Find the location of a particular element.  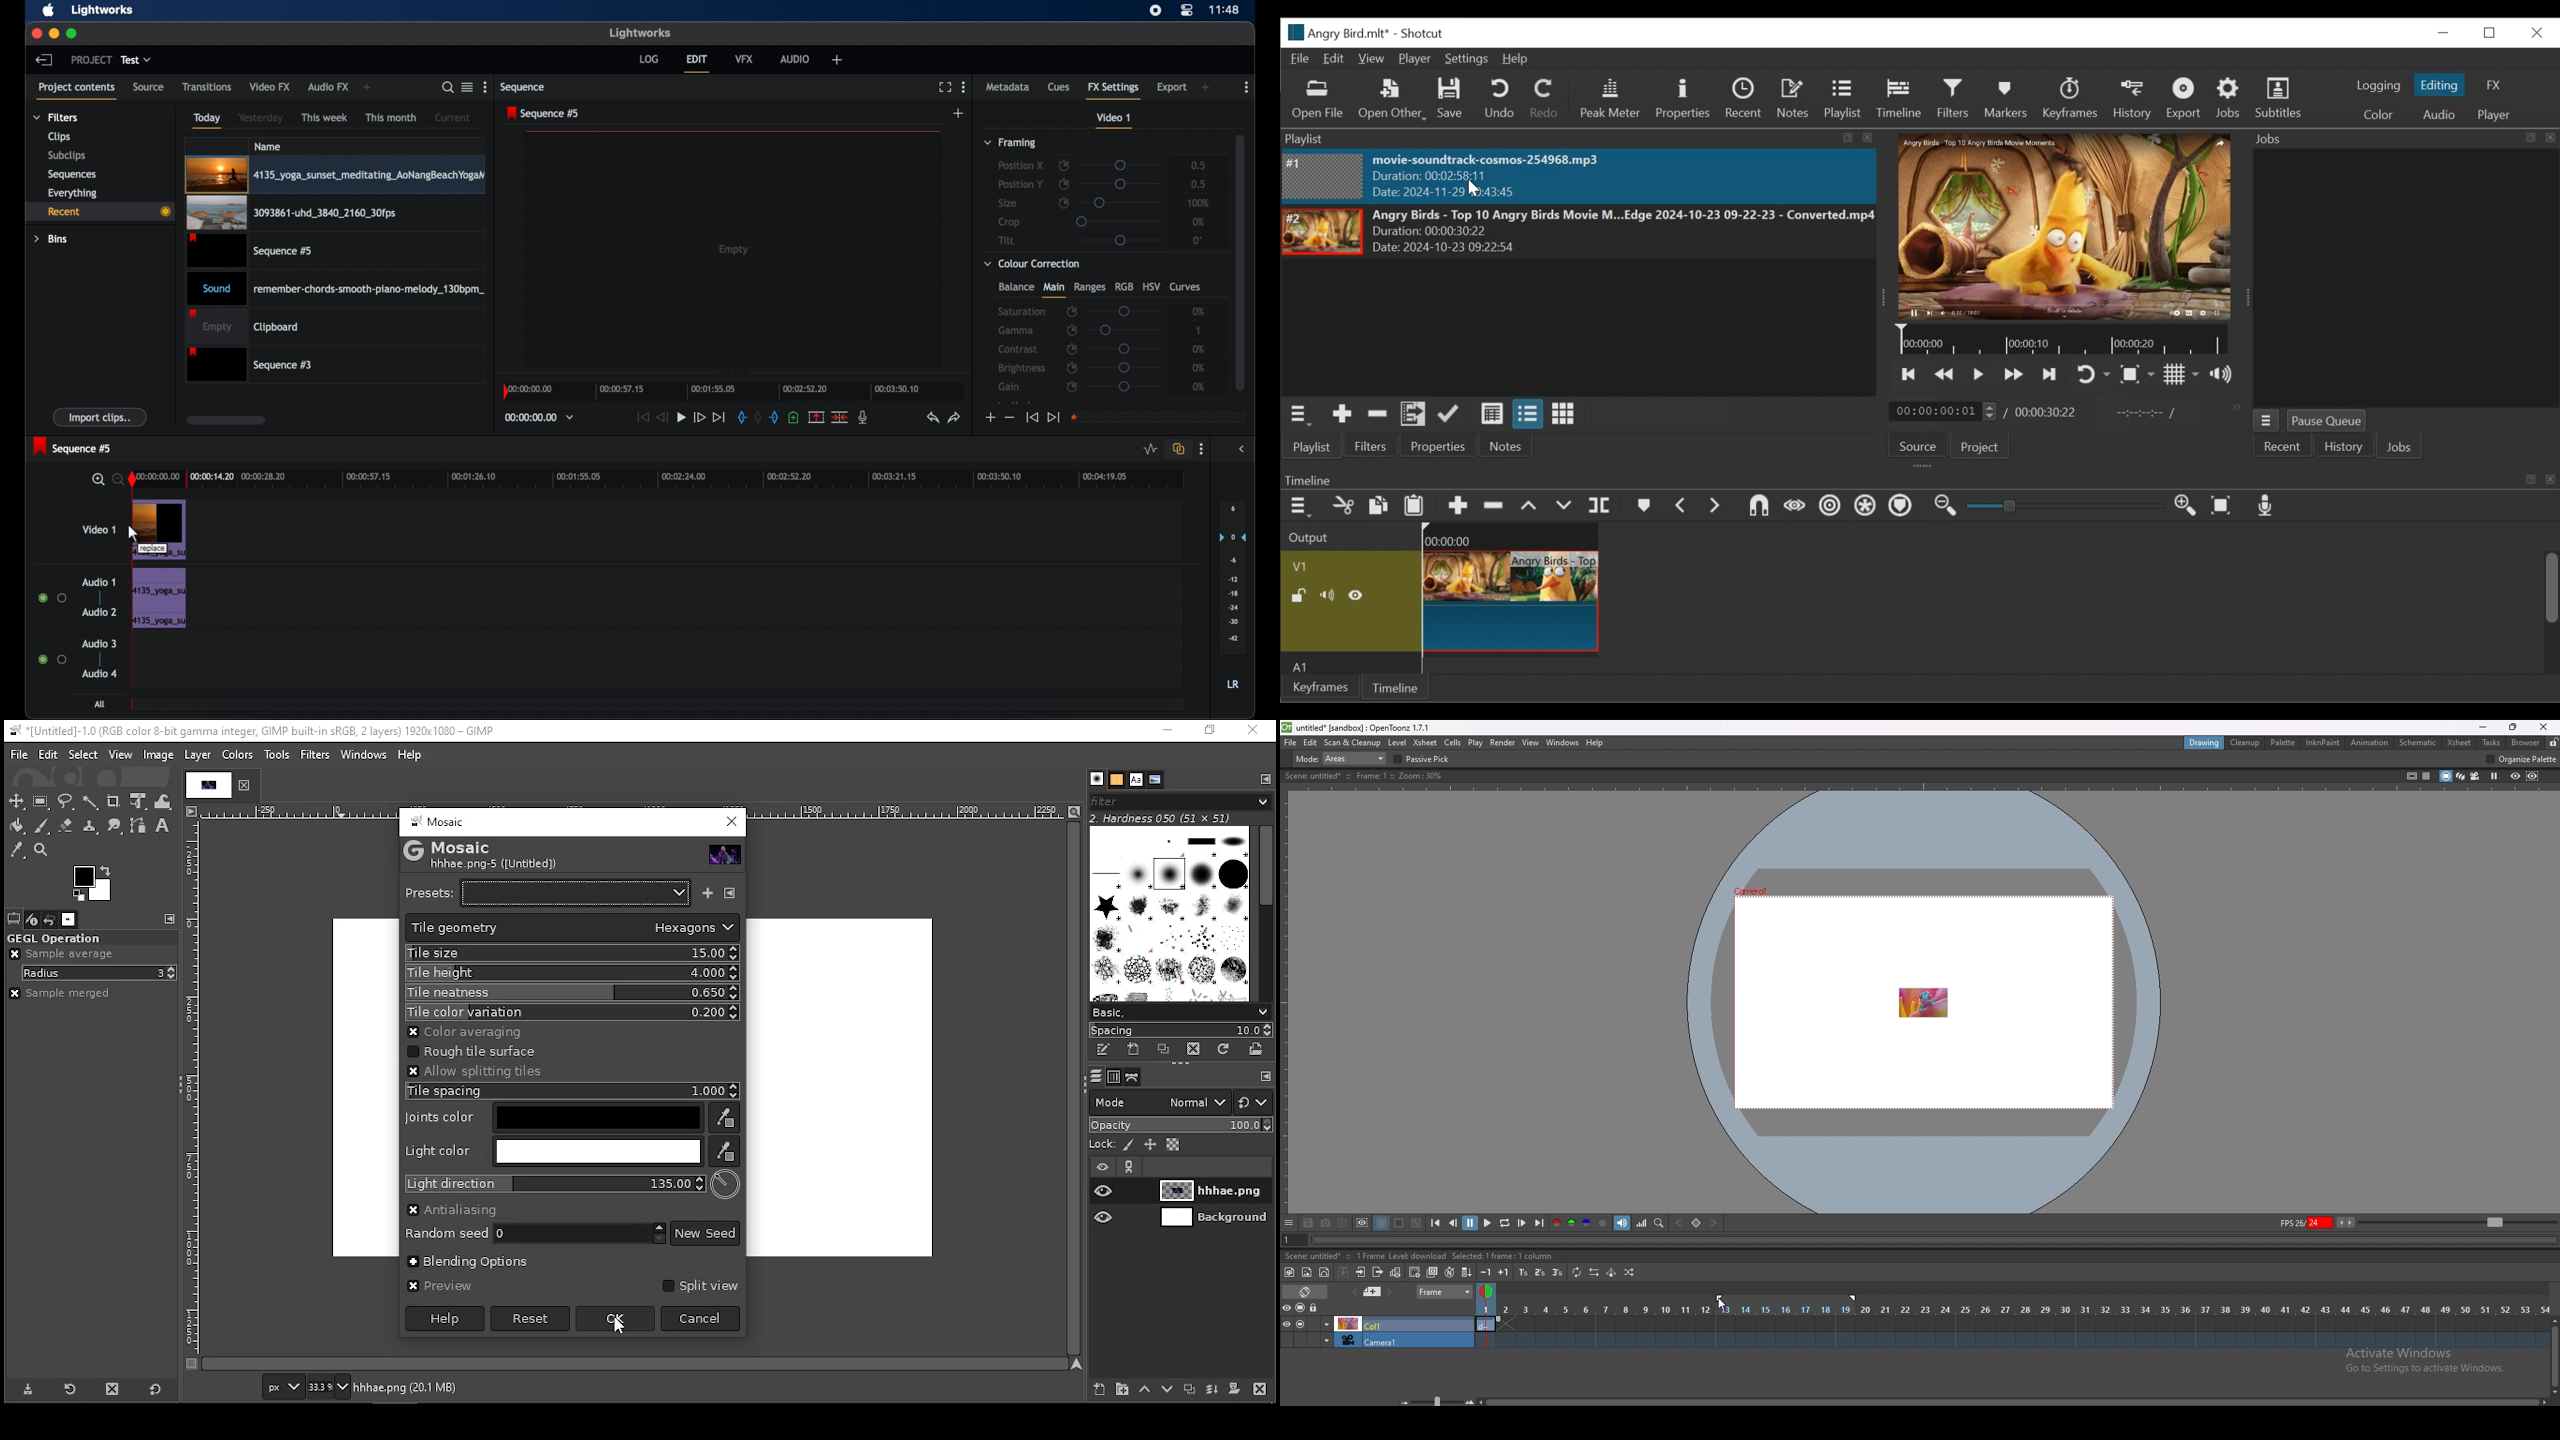

paths is located at coordinates (1134, 1076).